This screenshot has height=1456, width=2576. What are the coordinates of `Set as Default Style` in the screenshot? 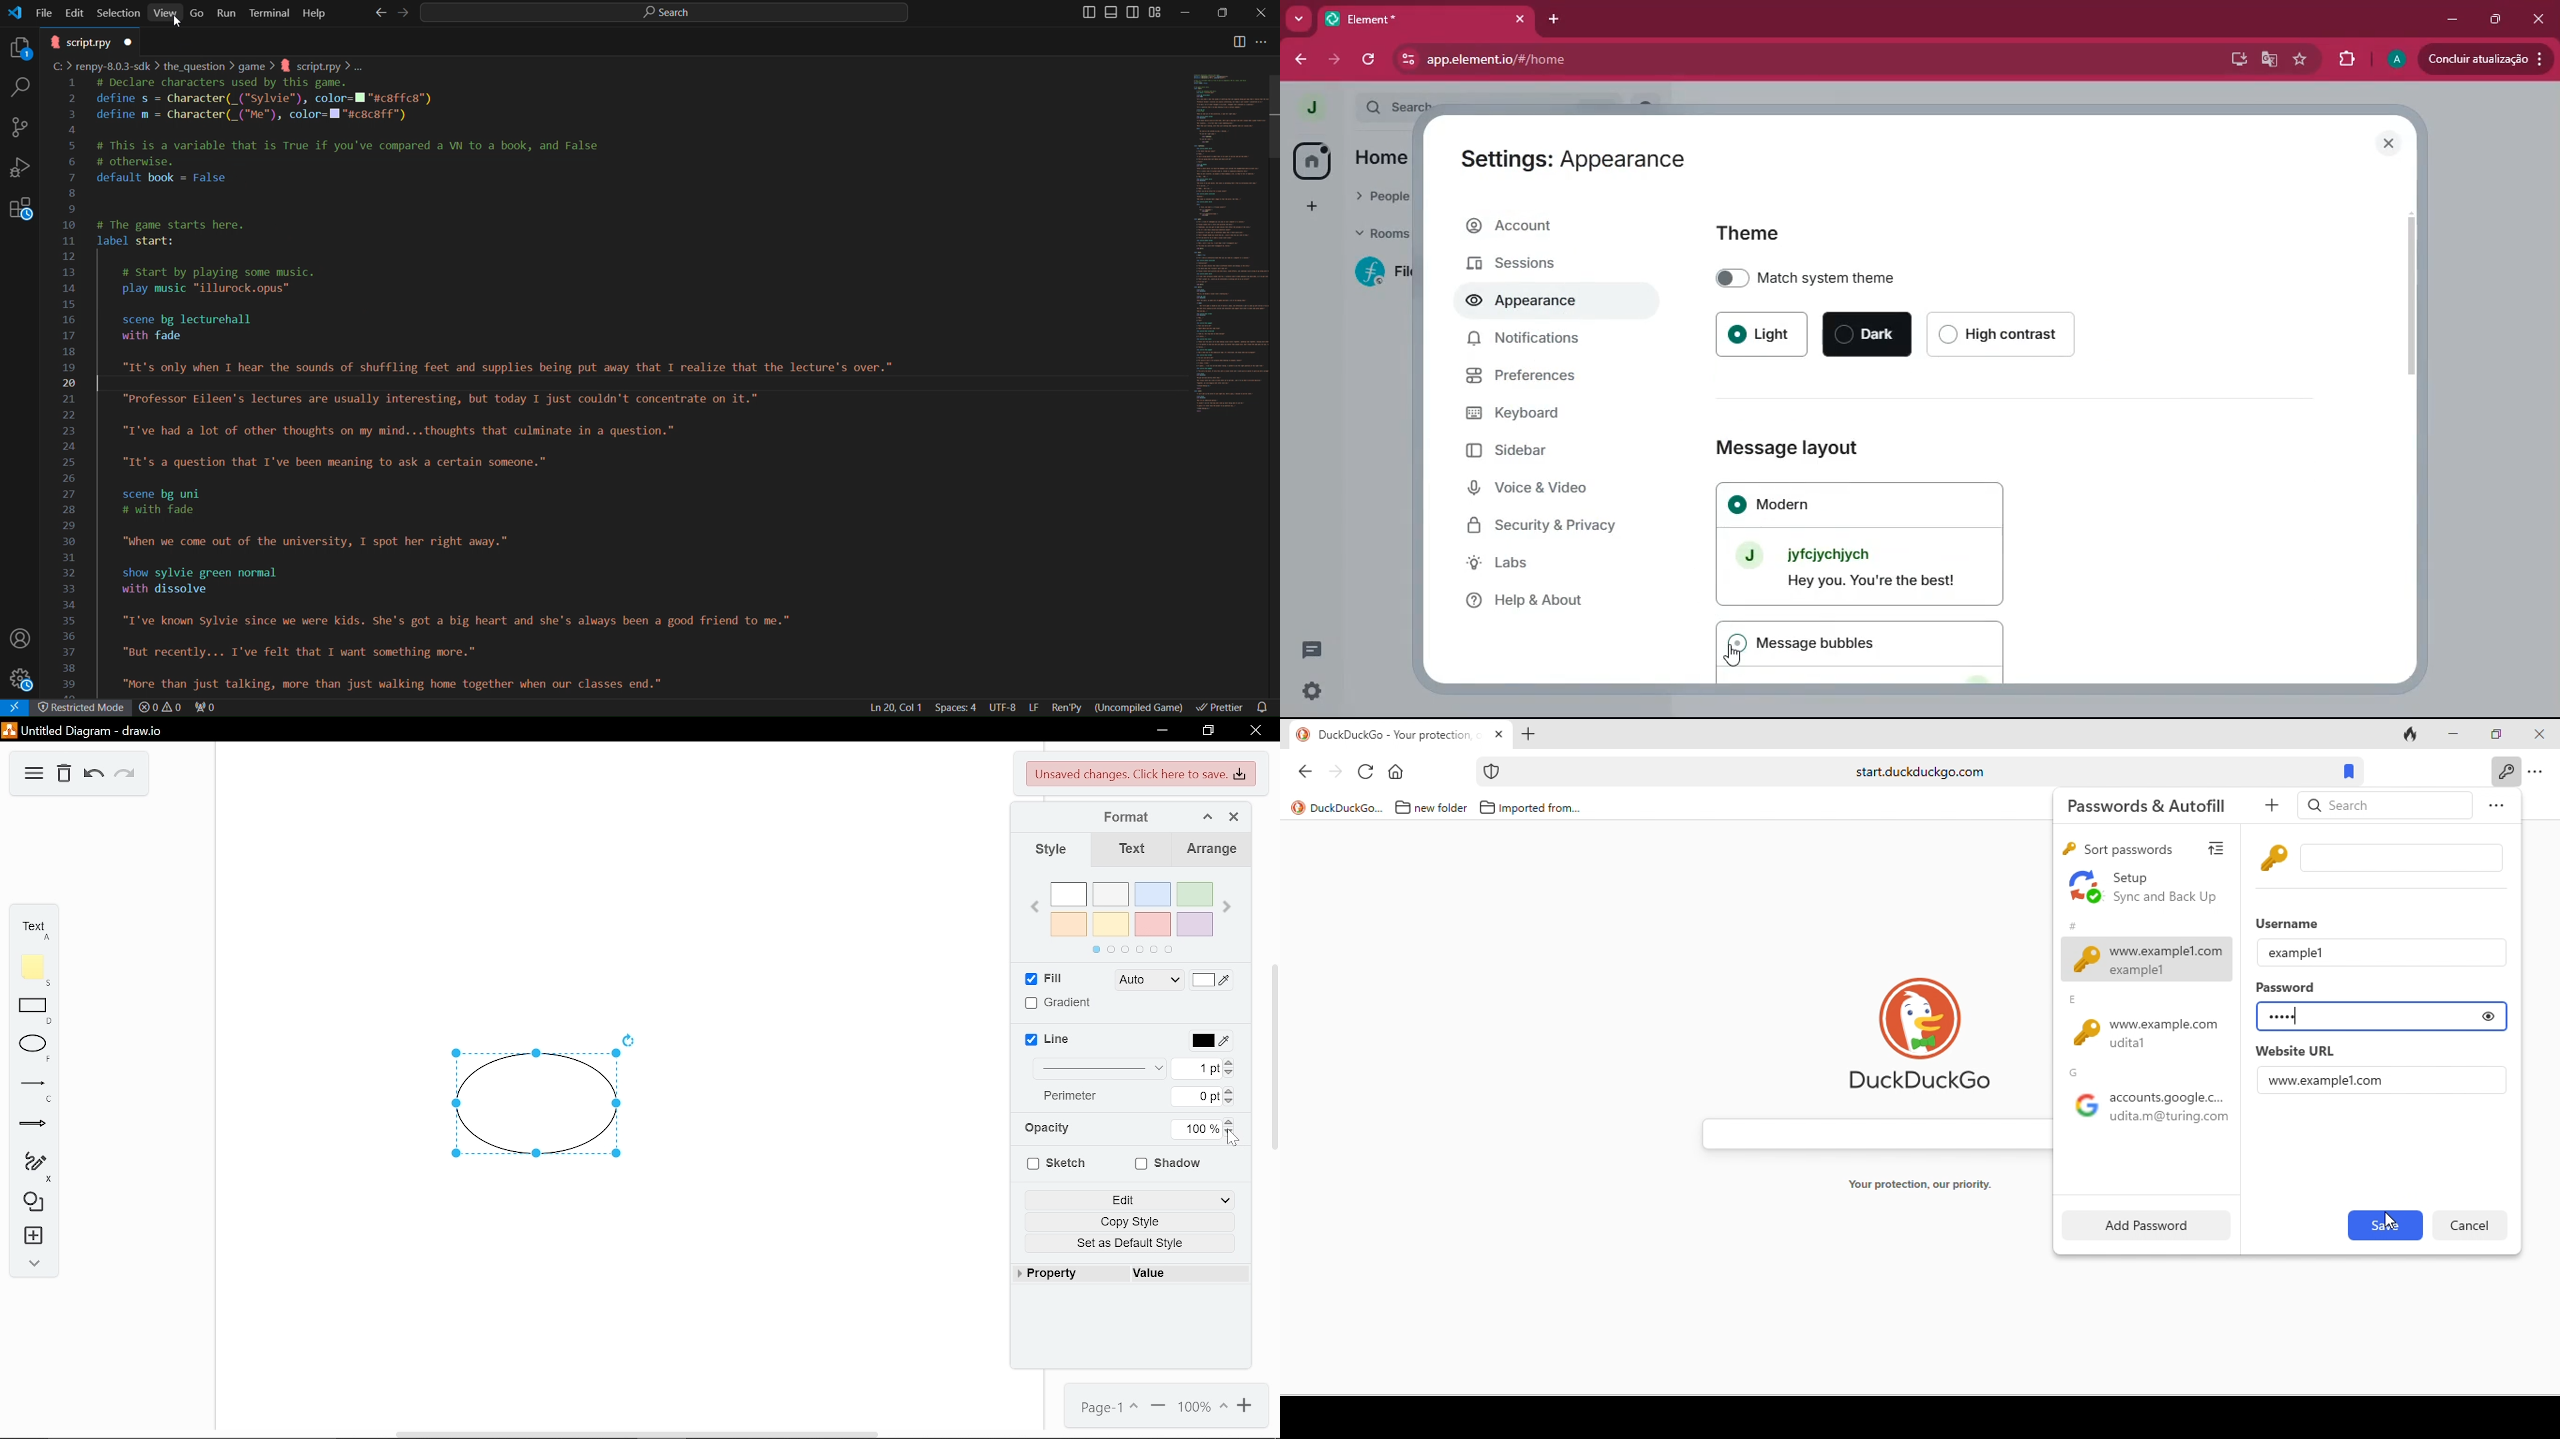 It's located at (1133, 1243).